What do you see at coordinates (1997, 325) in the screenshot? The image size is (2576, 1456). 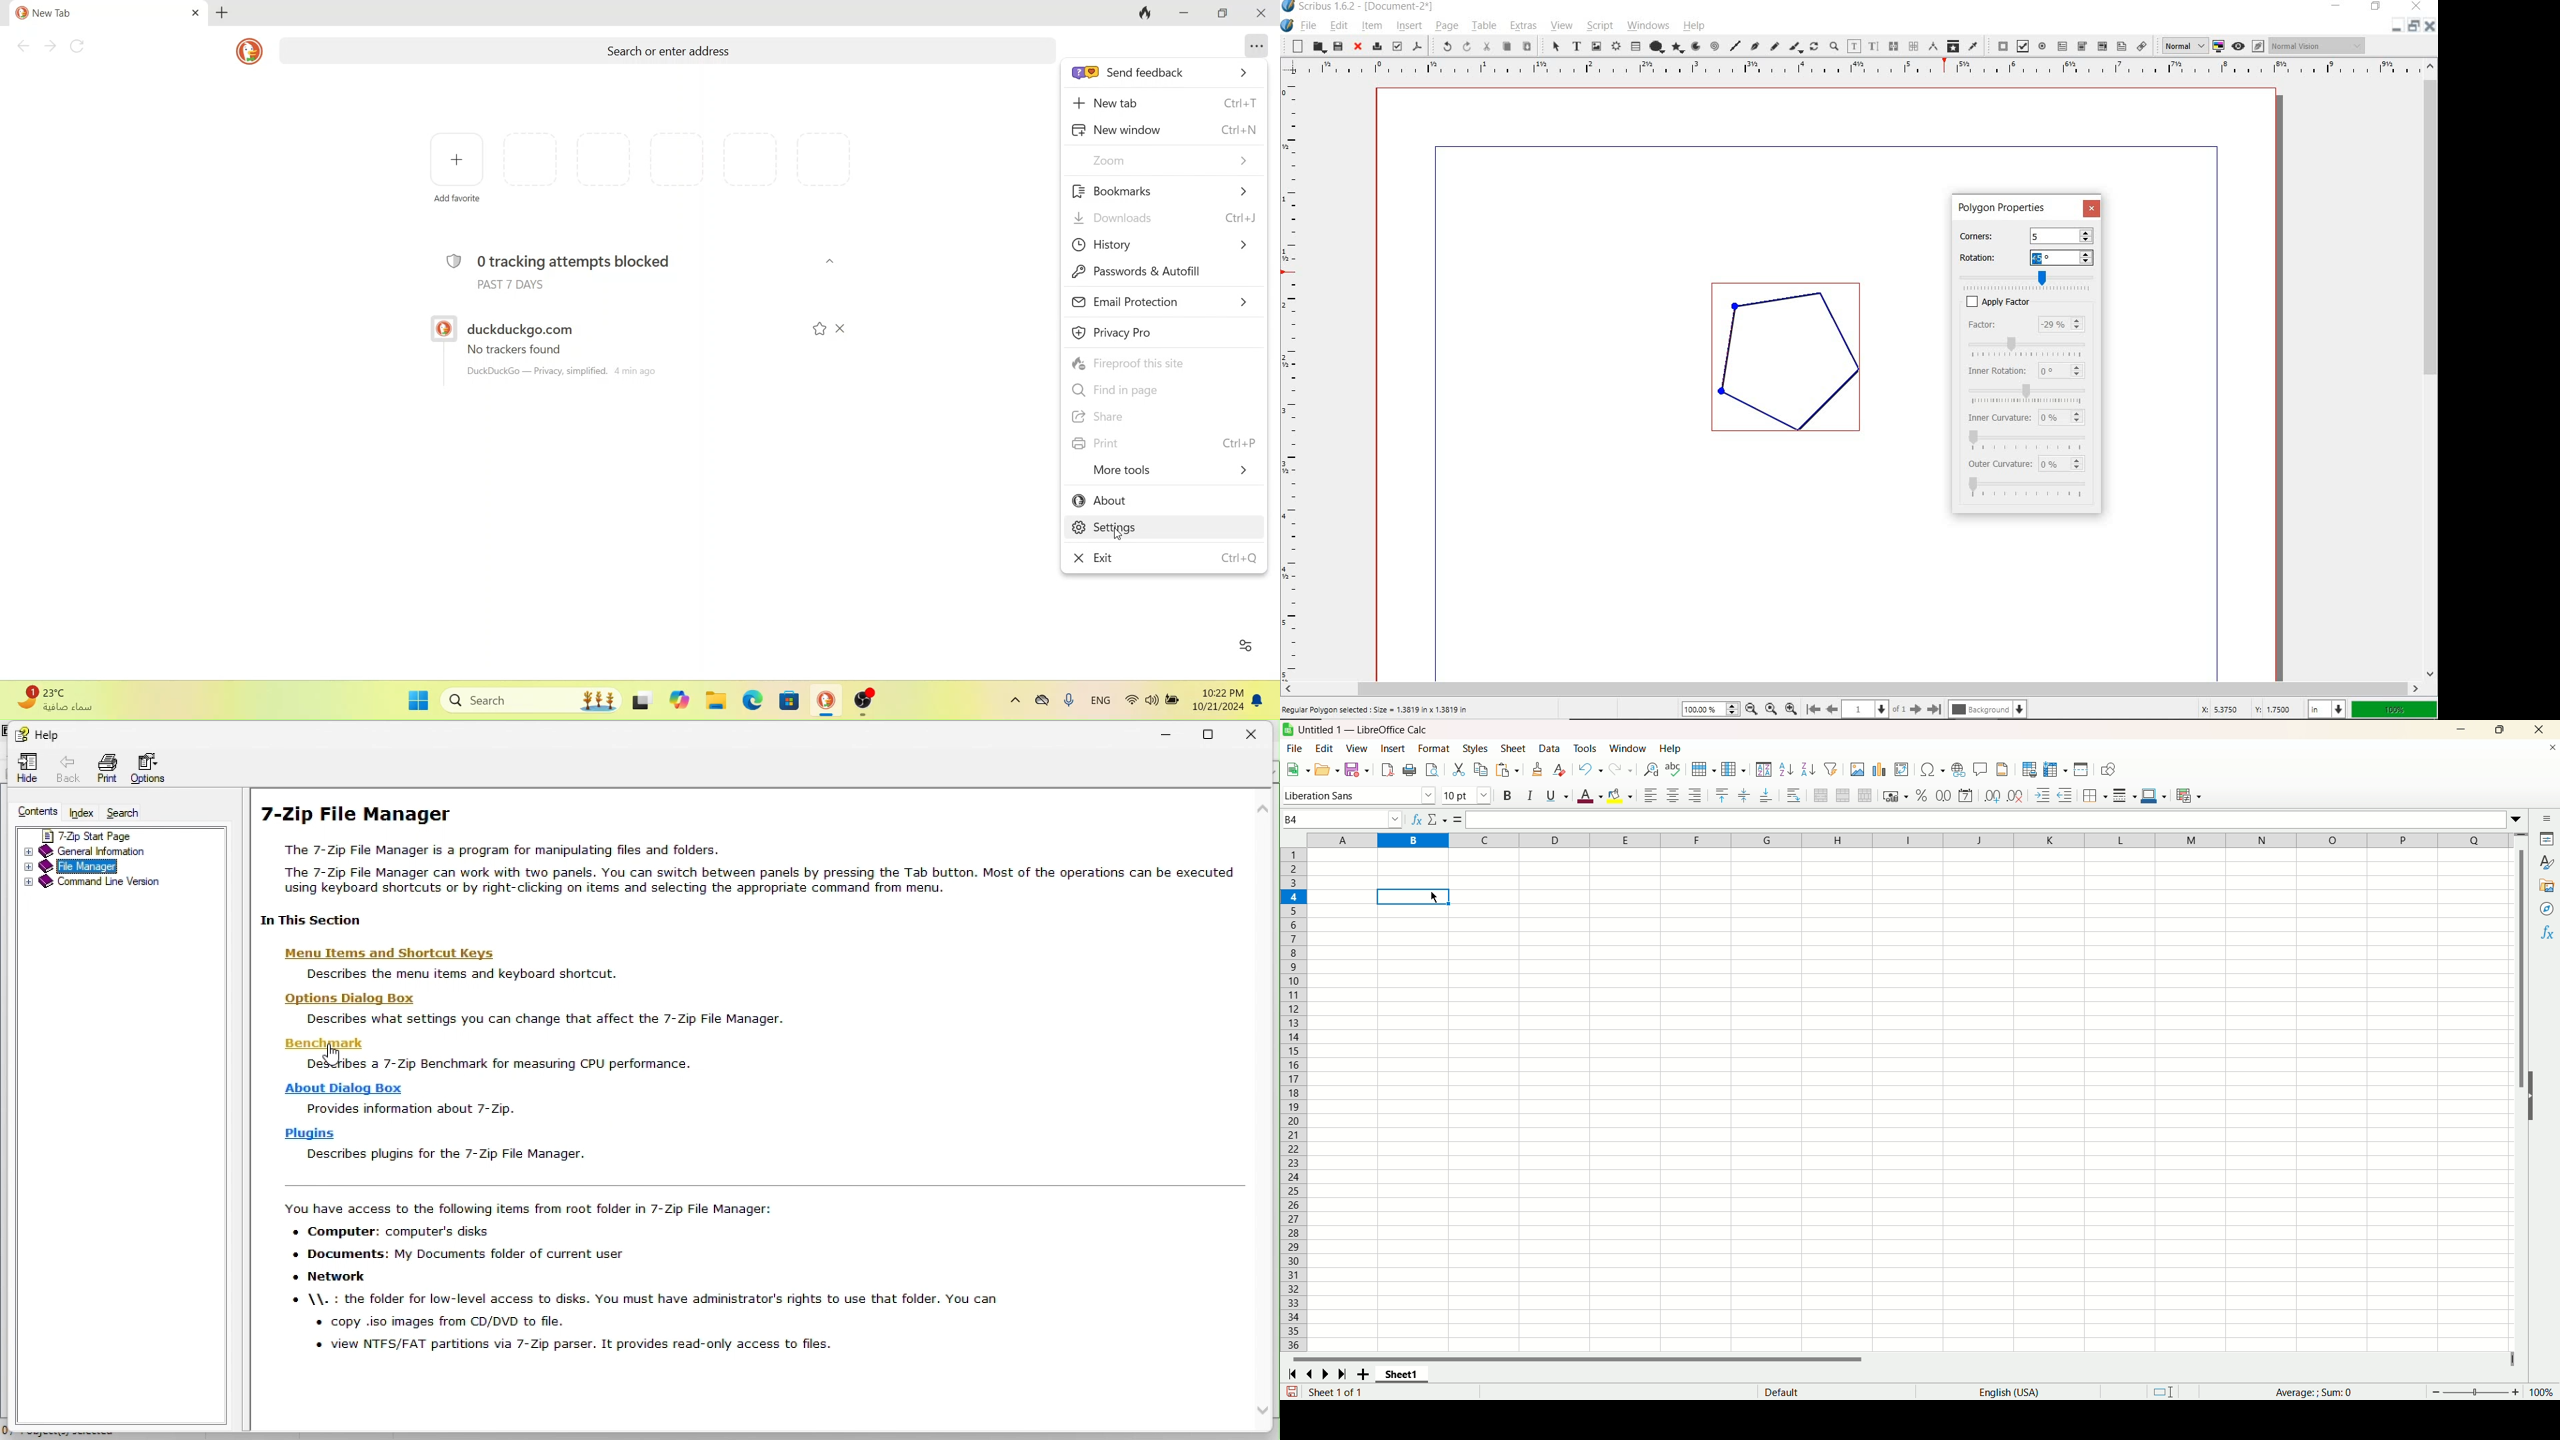 I see `FACTOR` at bounding box center [1997, 325].